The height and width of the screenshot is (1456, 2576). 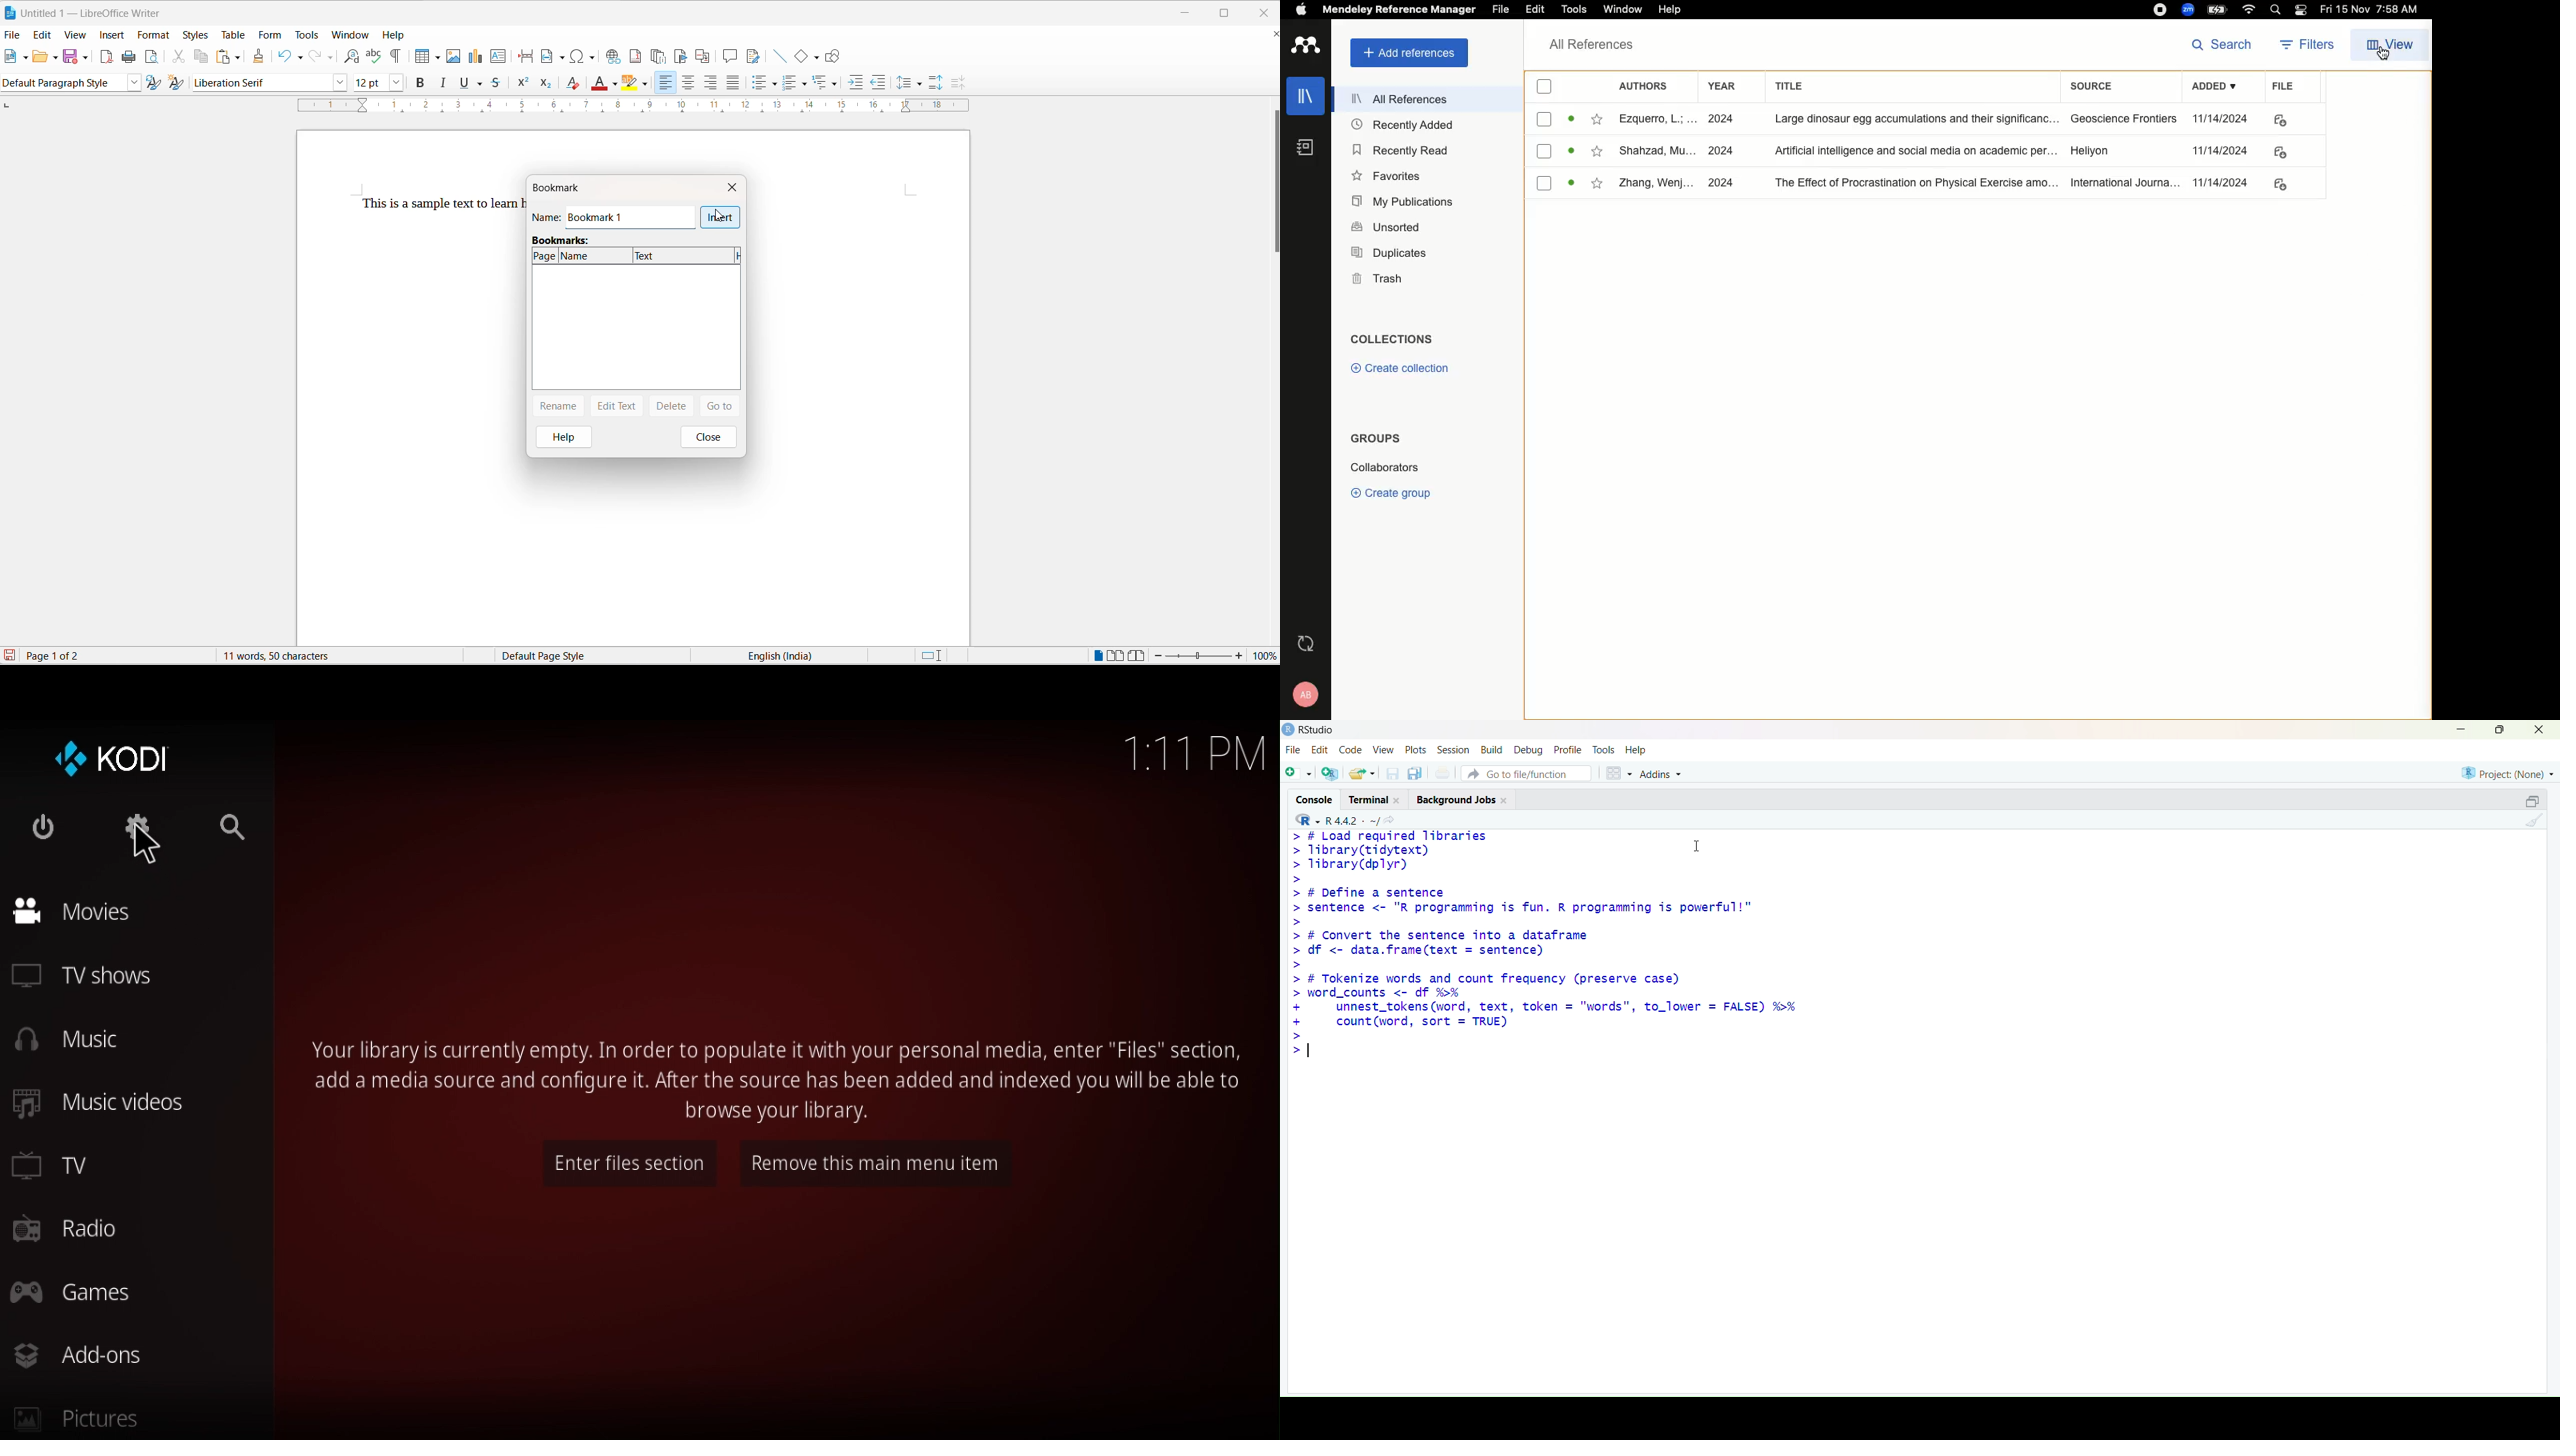 I want to click on music, so click(x=84, y=1038).